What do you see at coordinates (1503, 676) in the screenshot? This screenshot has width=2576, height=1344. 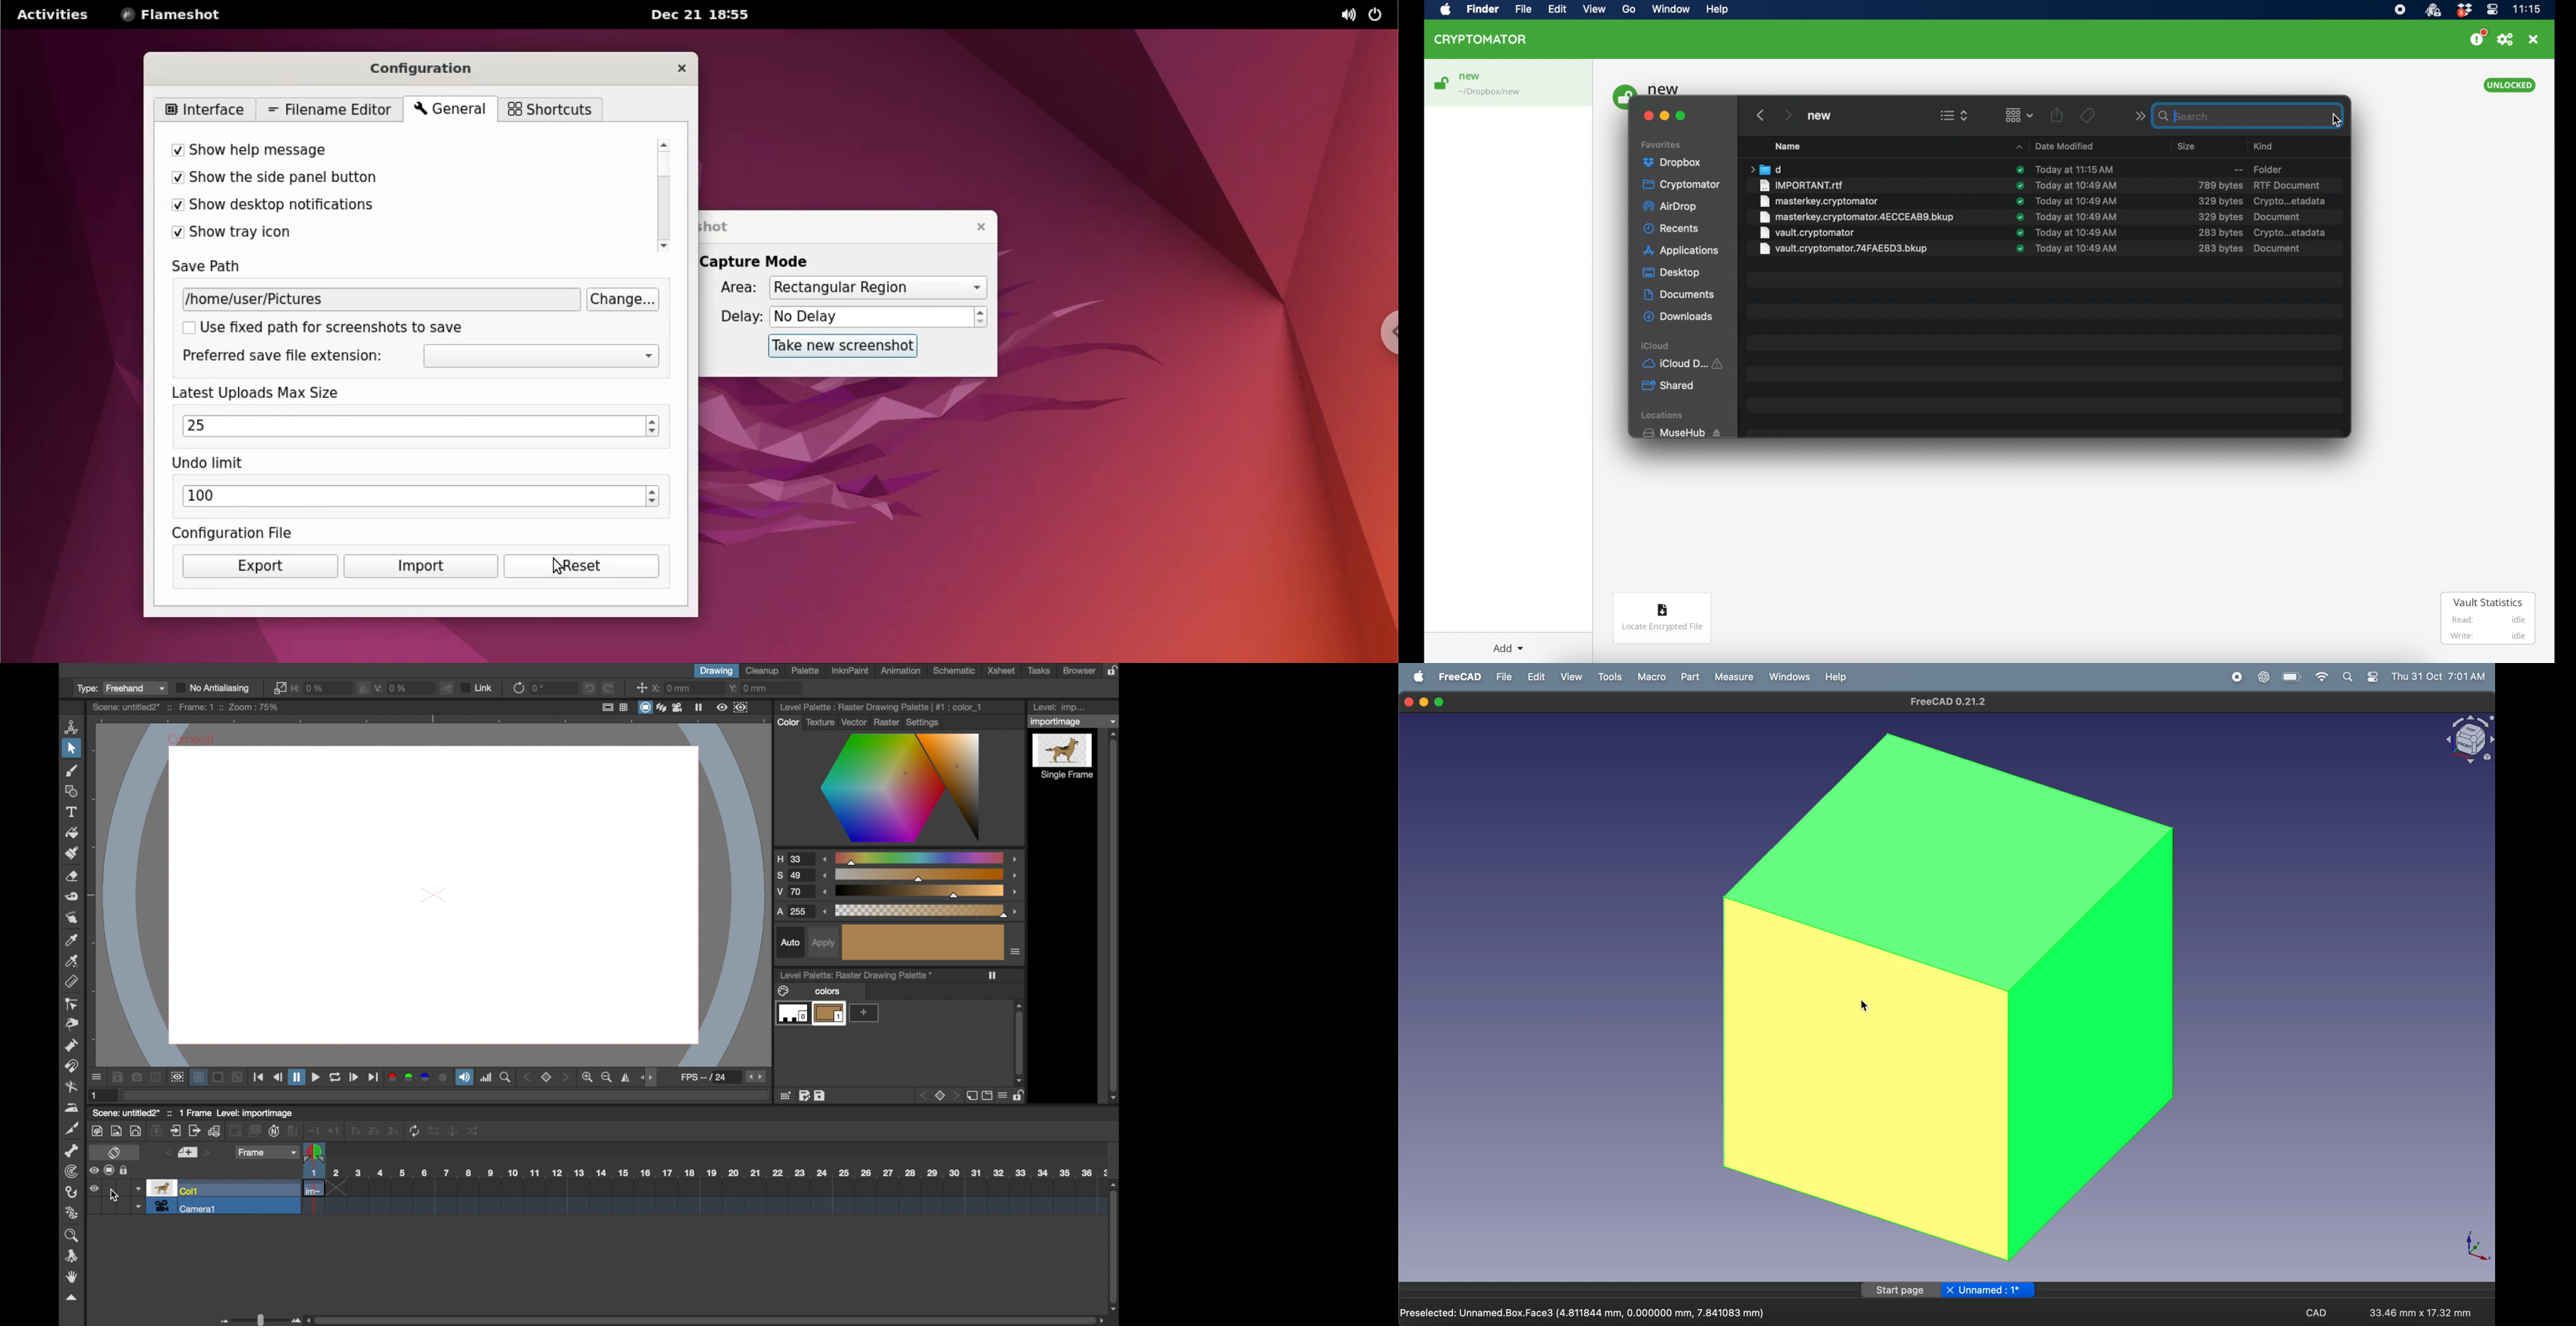 I see `file` at bounding box center [1503, 676].